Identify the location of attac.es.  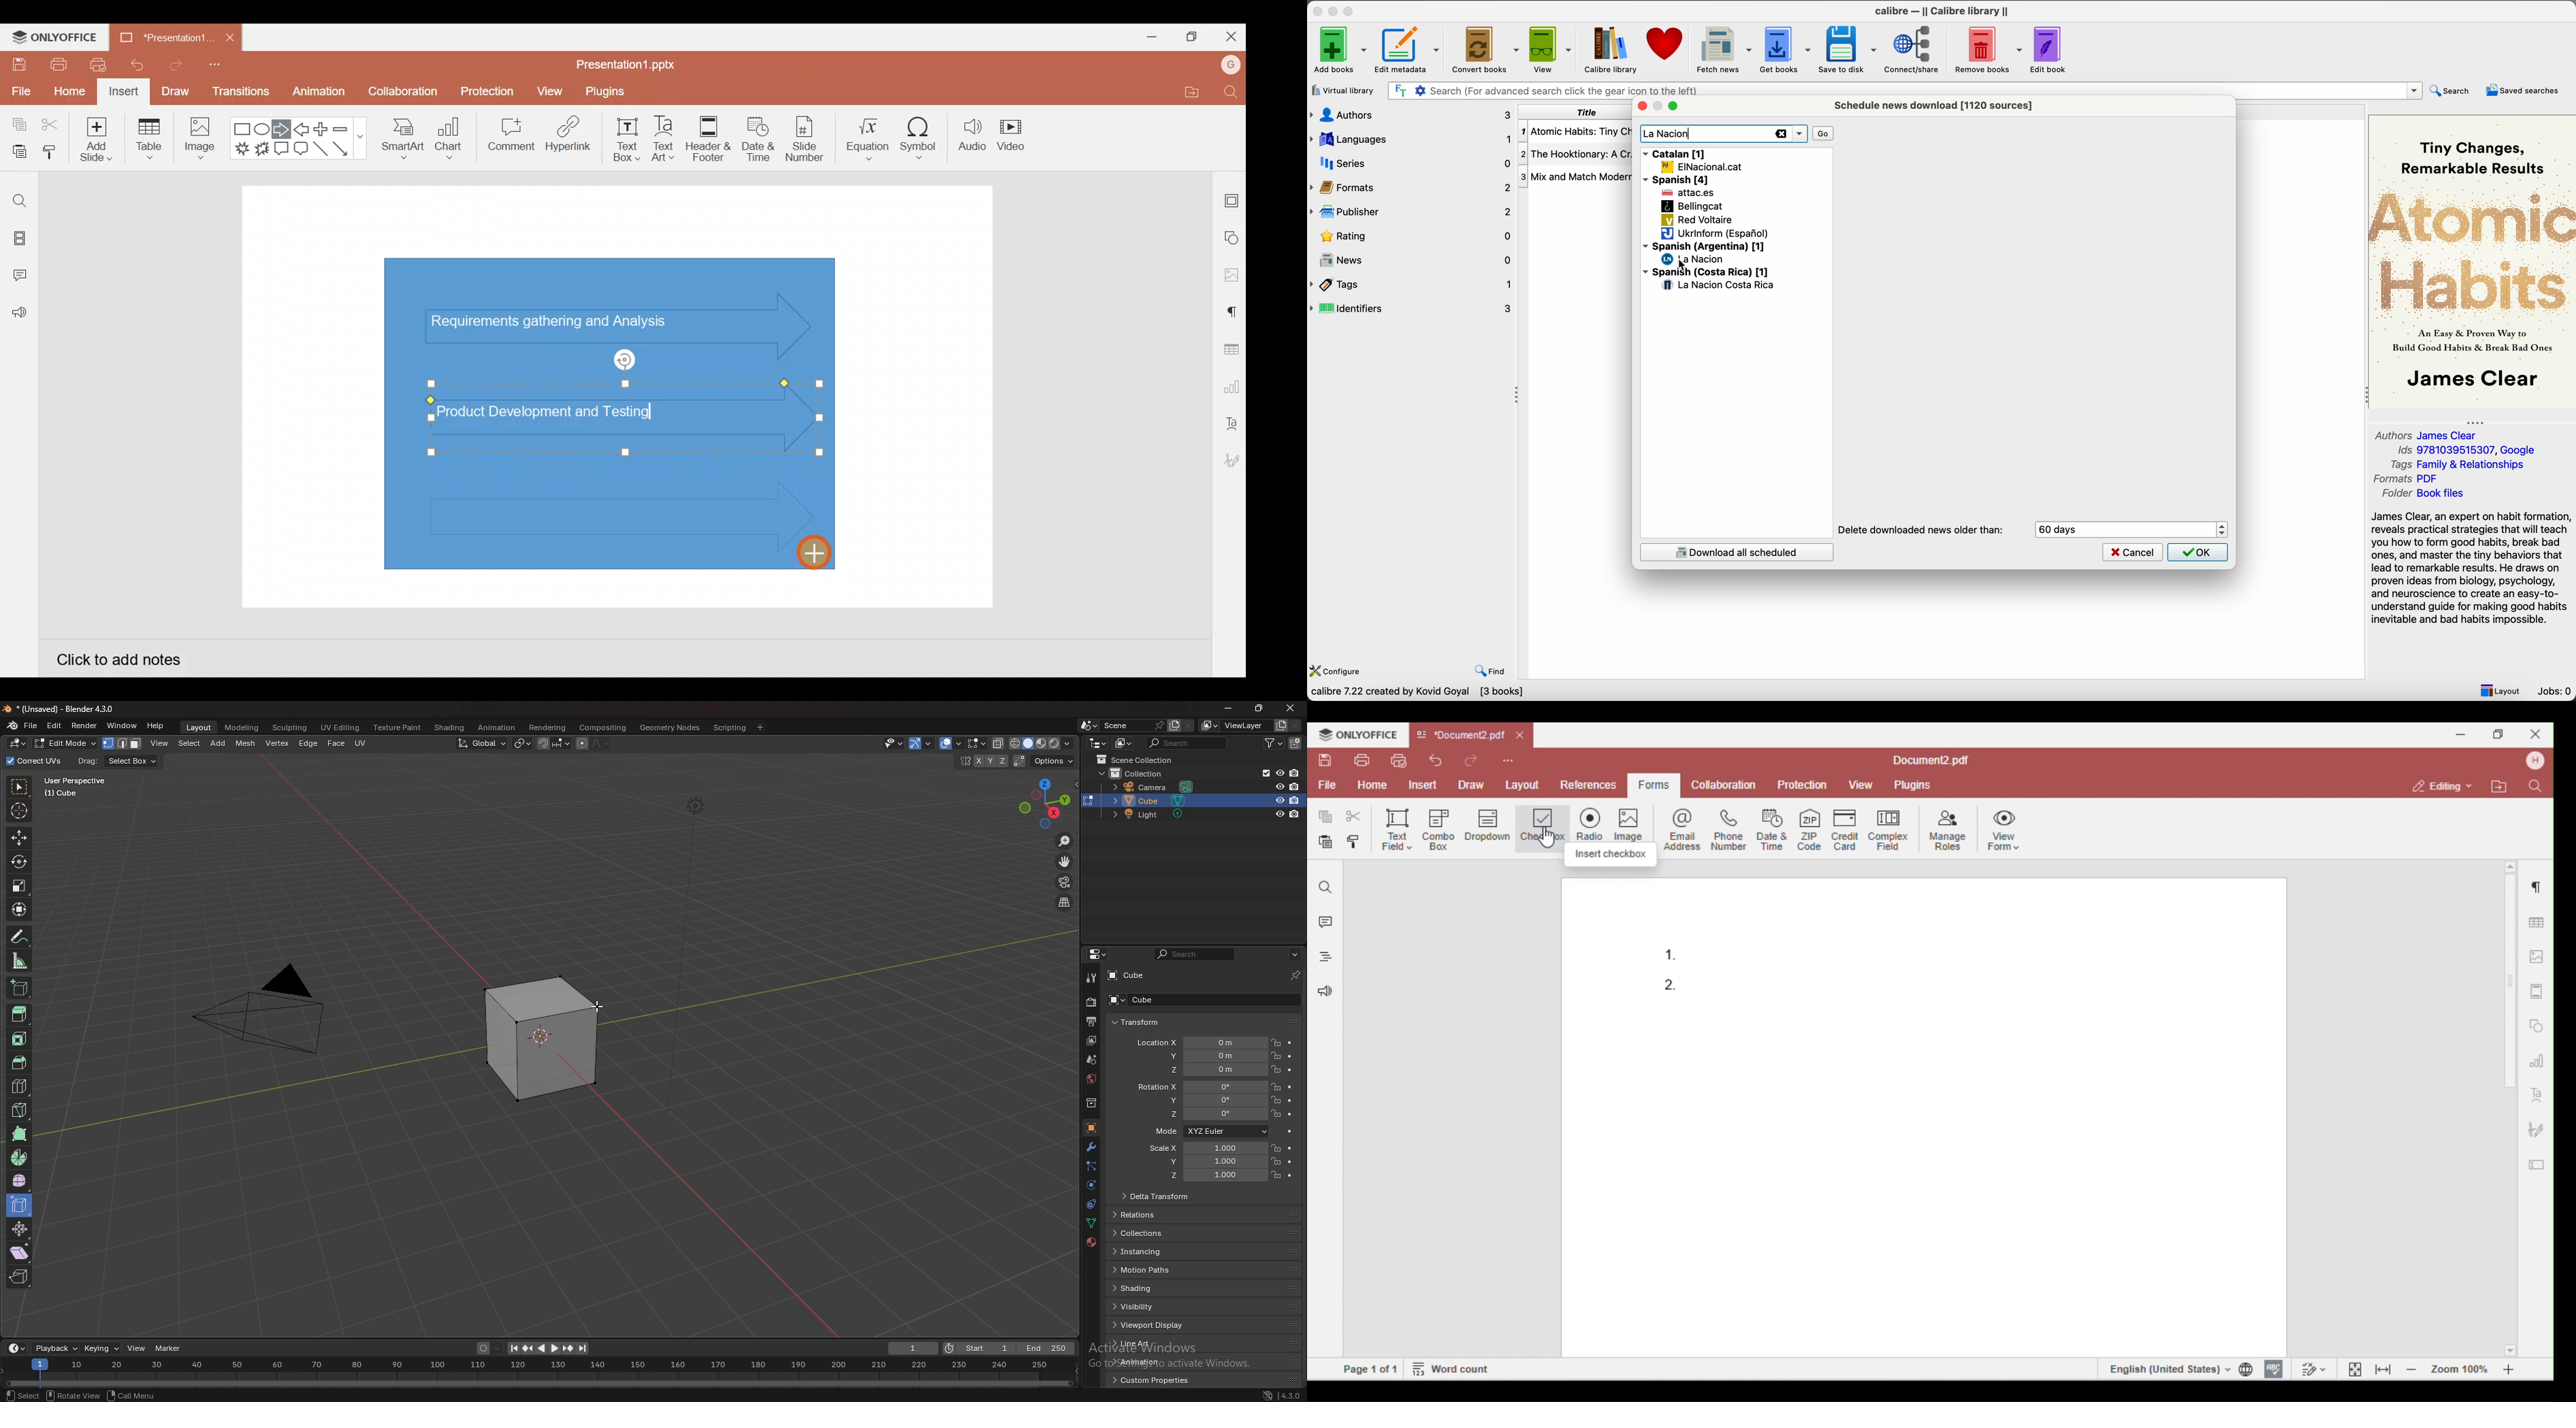
(1690, 194).